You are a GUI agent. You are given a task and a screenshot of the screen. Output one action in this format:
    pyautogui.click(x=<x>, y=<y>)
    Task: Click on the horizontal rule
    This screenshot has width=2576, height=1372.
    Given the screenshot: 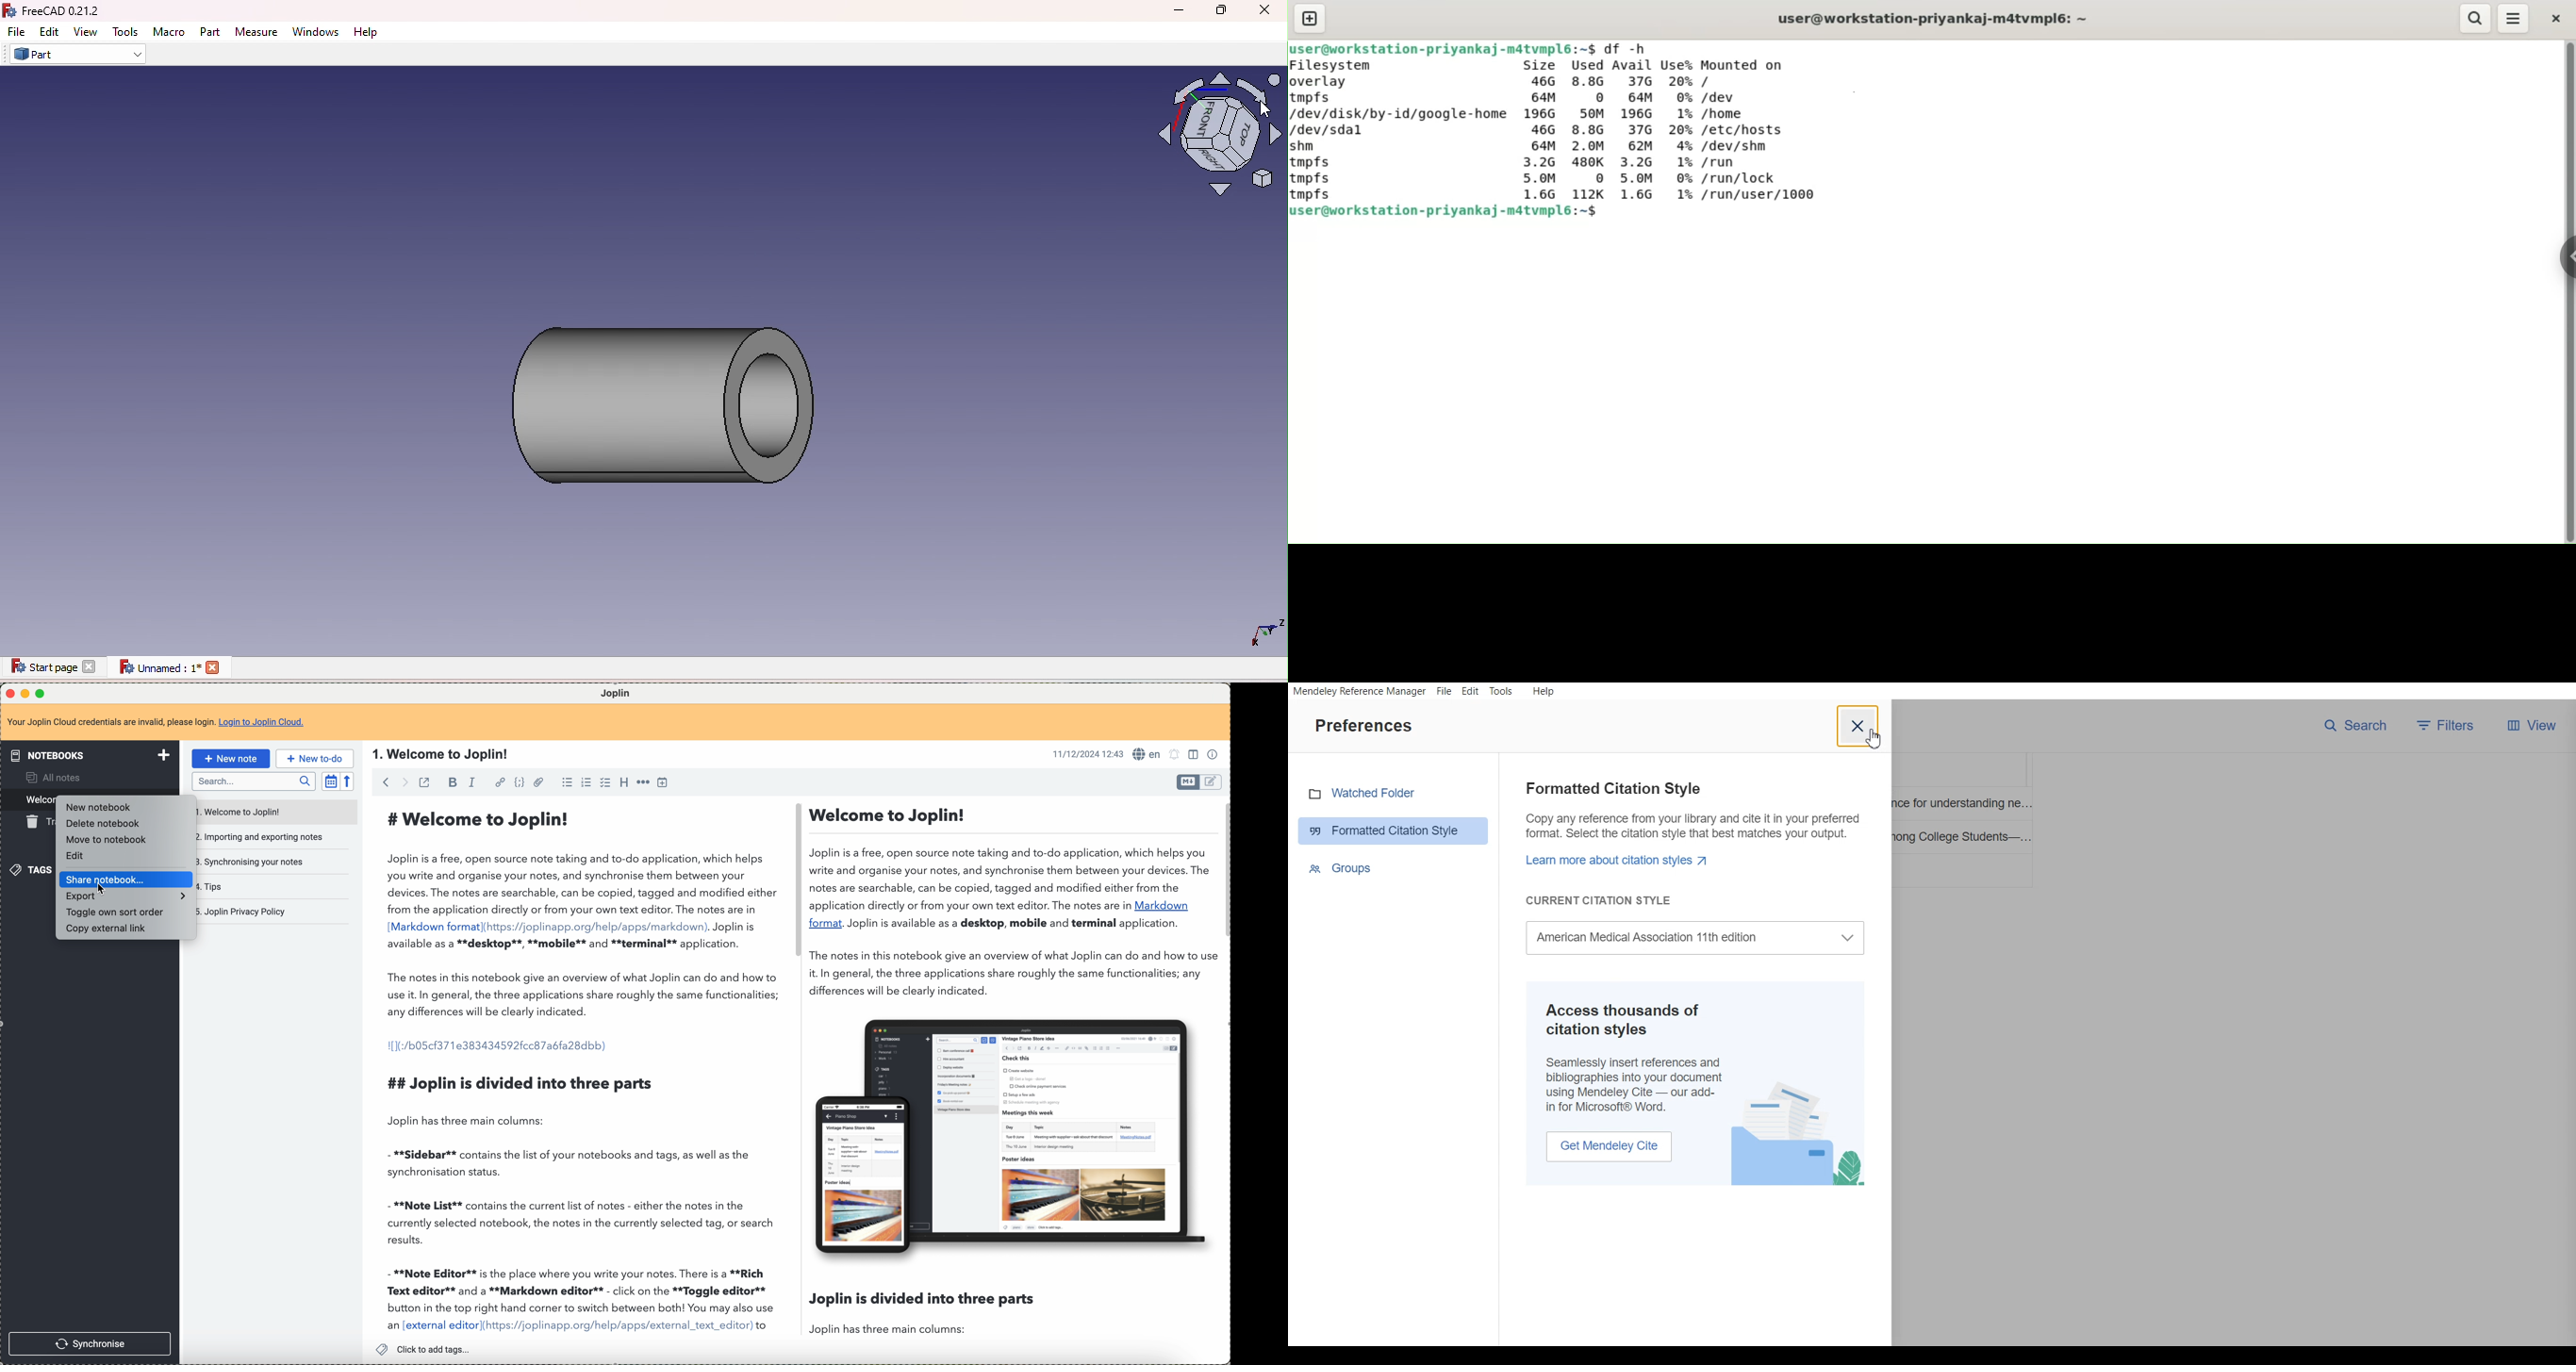 What is the action you would take?
    pyautogui.click(x=645, y=782)
    